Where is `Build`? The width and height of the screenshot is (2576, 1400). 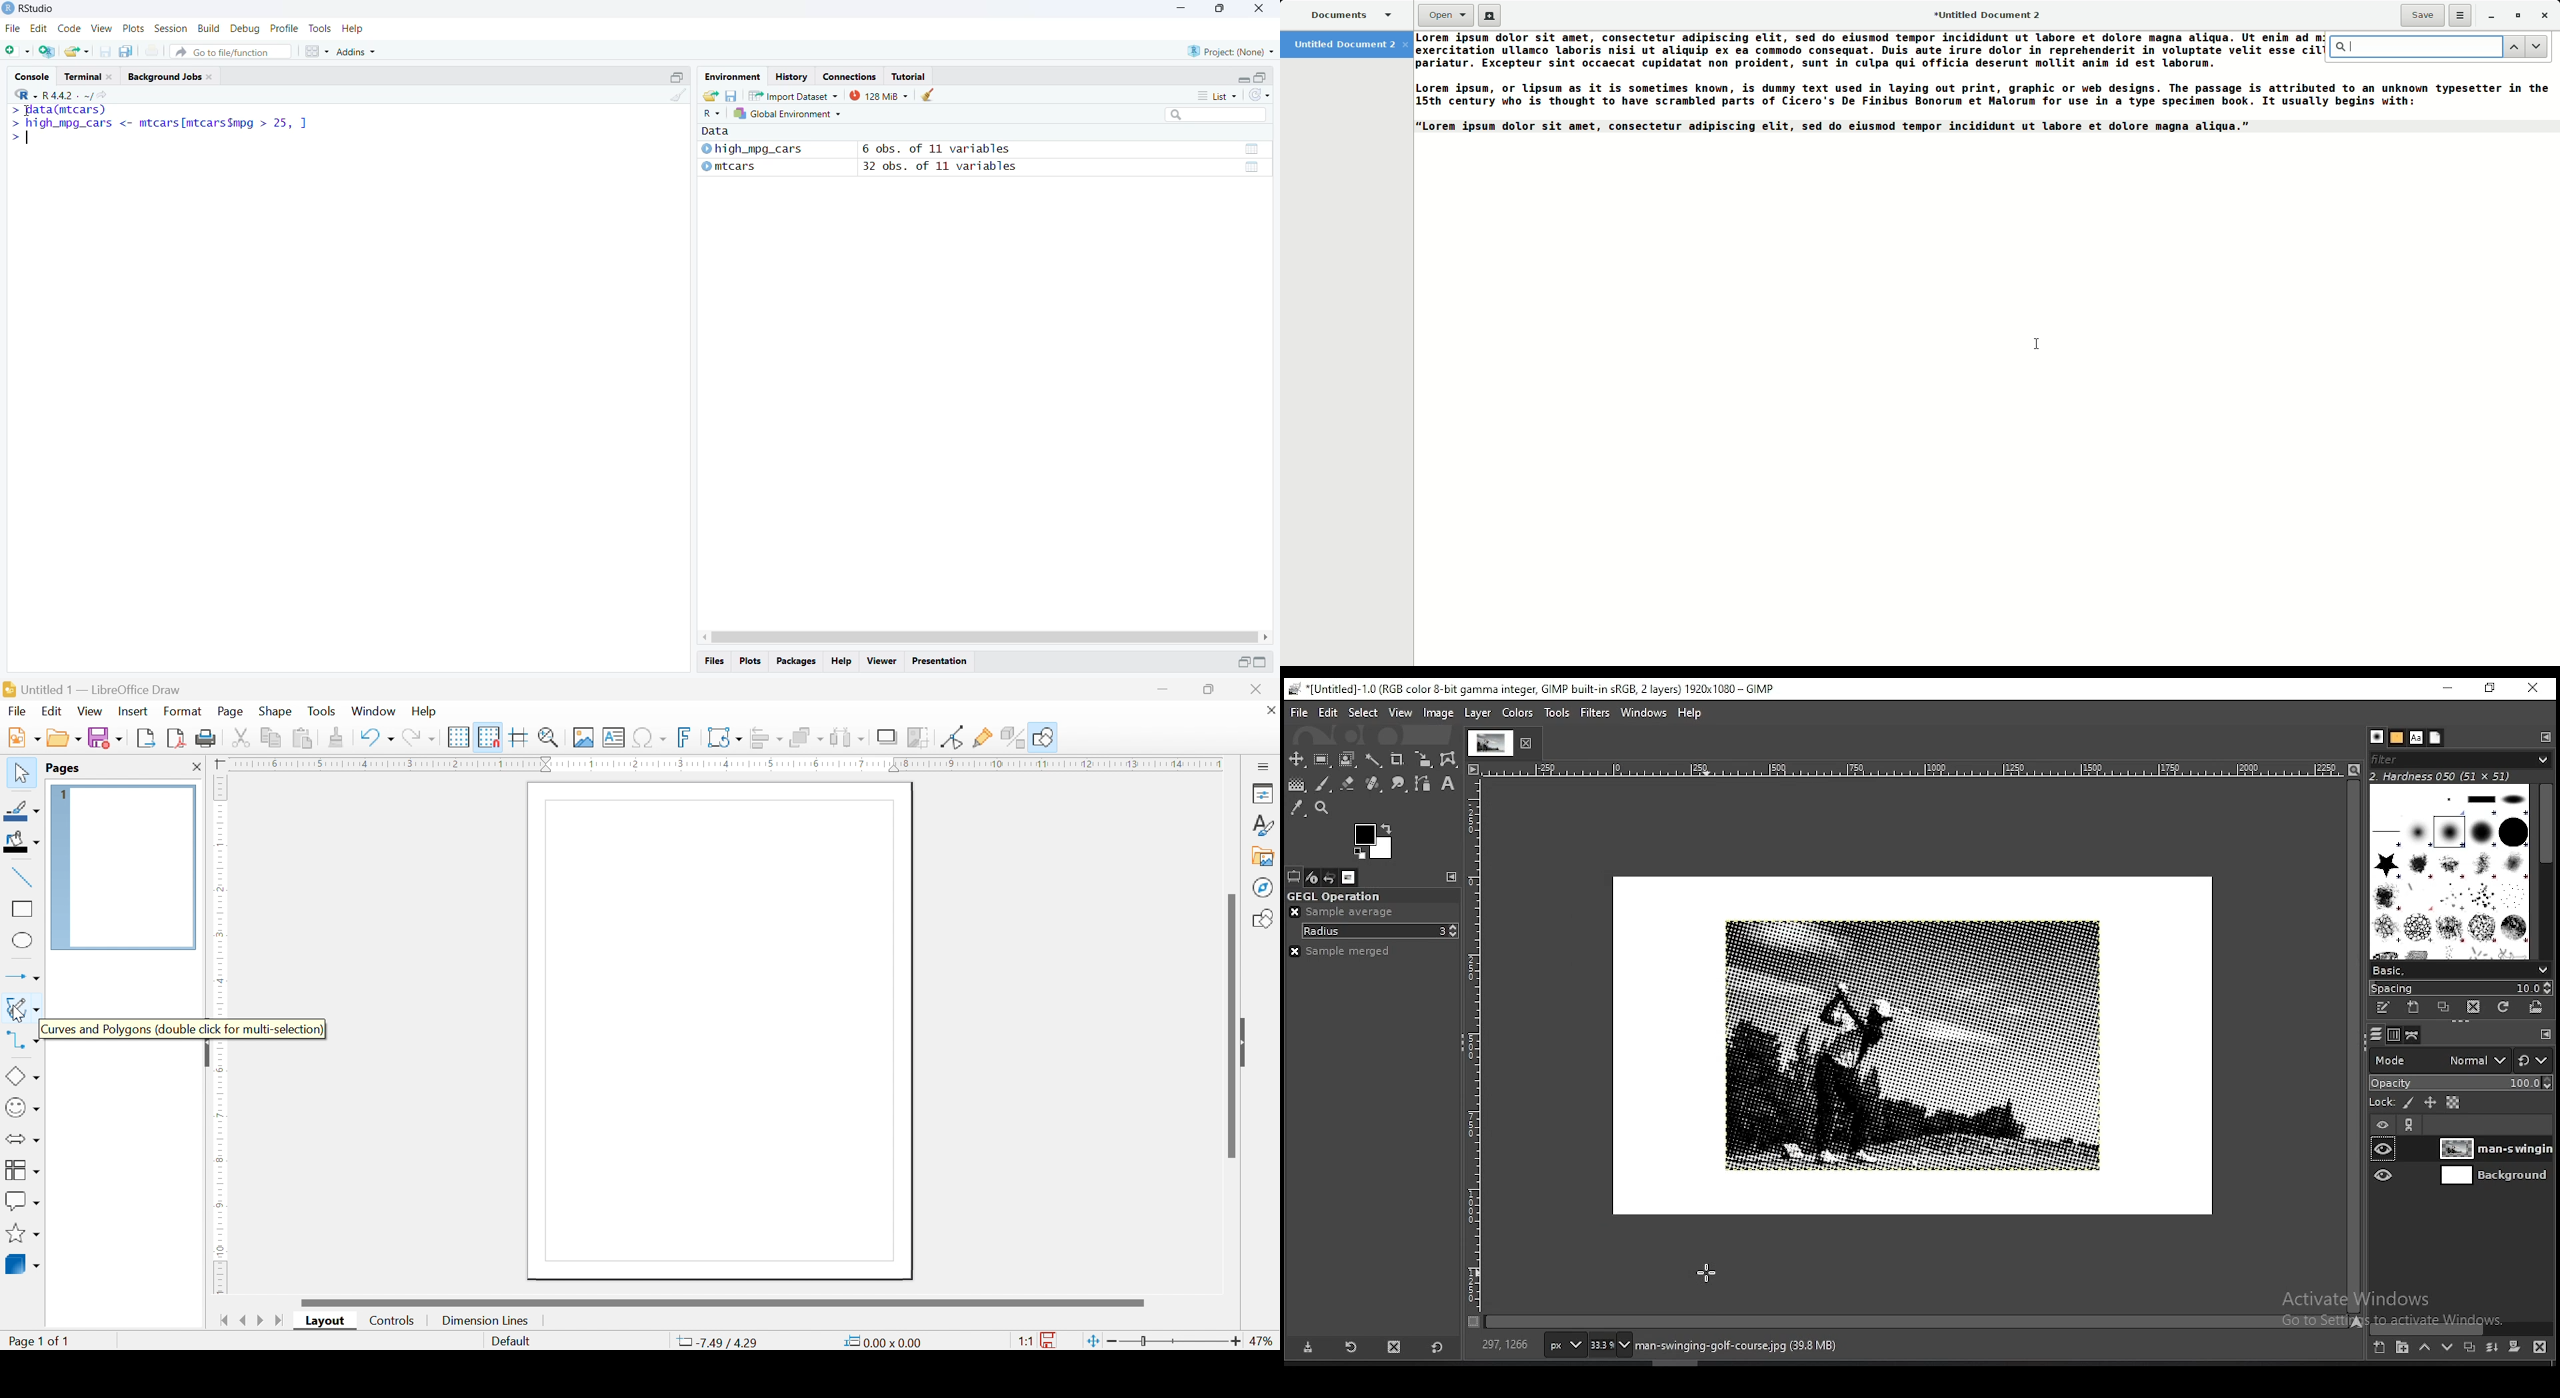
Build is located at coordinates (208, 28).